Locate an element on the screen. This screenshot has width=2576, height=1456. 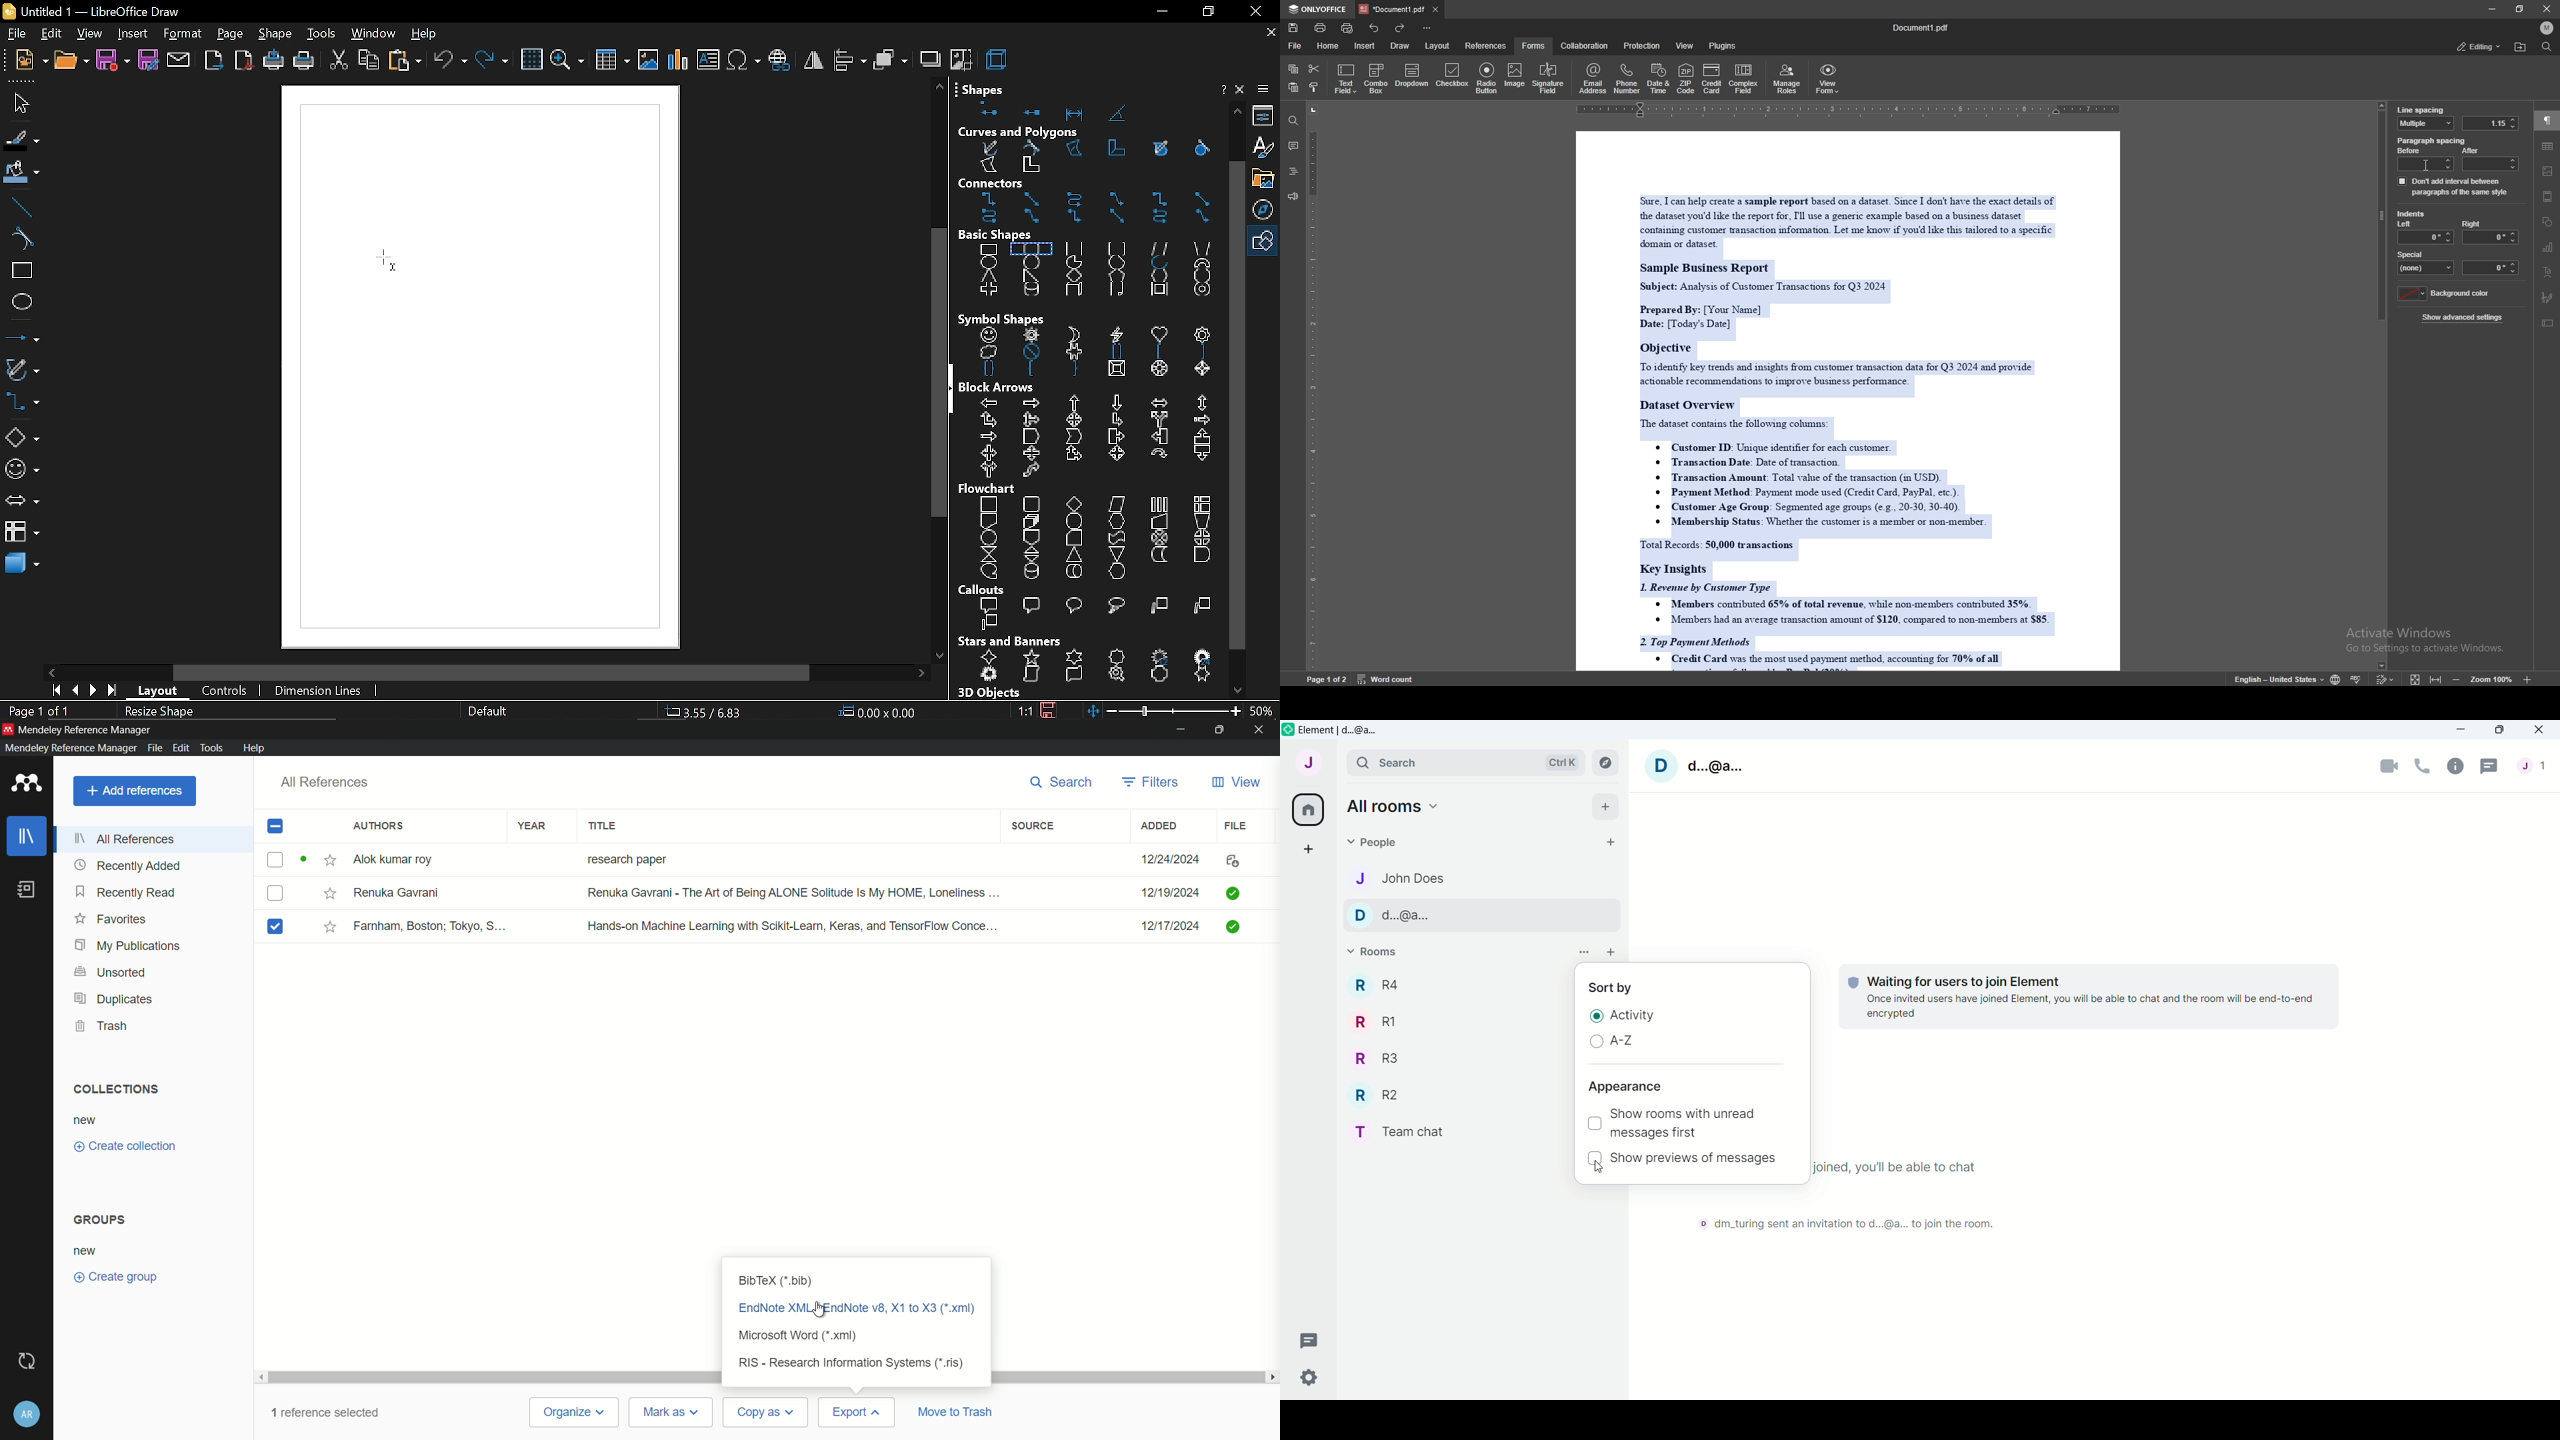
fit to screen is located at coordinates (2415, 679).